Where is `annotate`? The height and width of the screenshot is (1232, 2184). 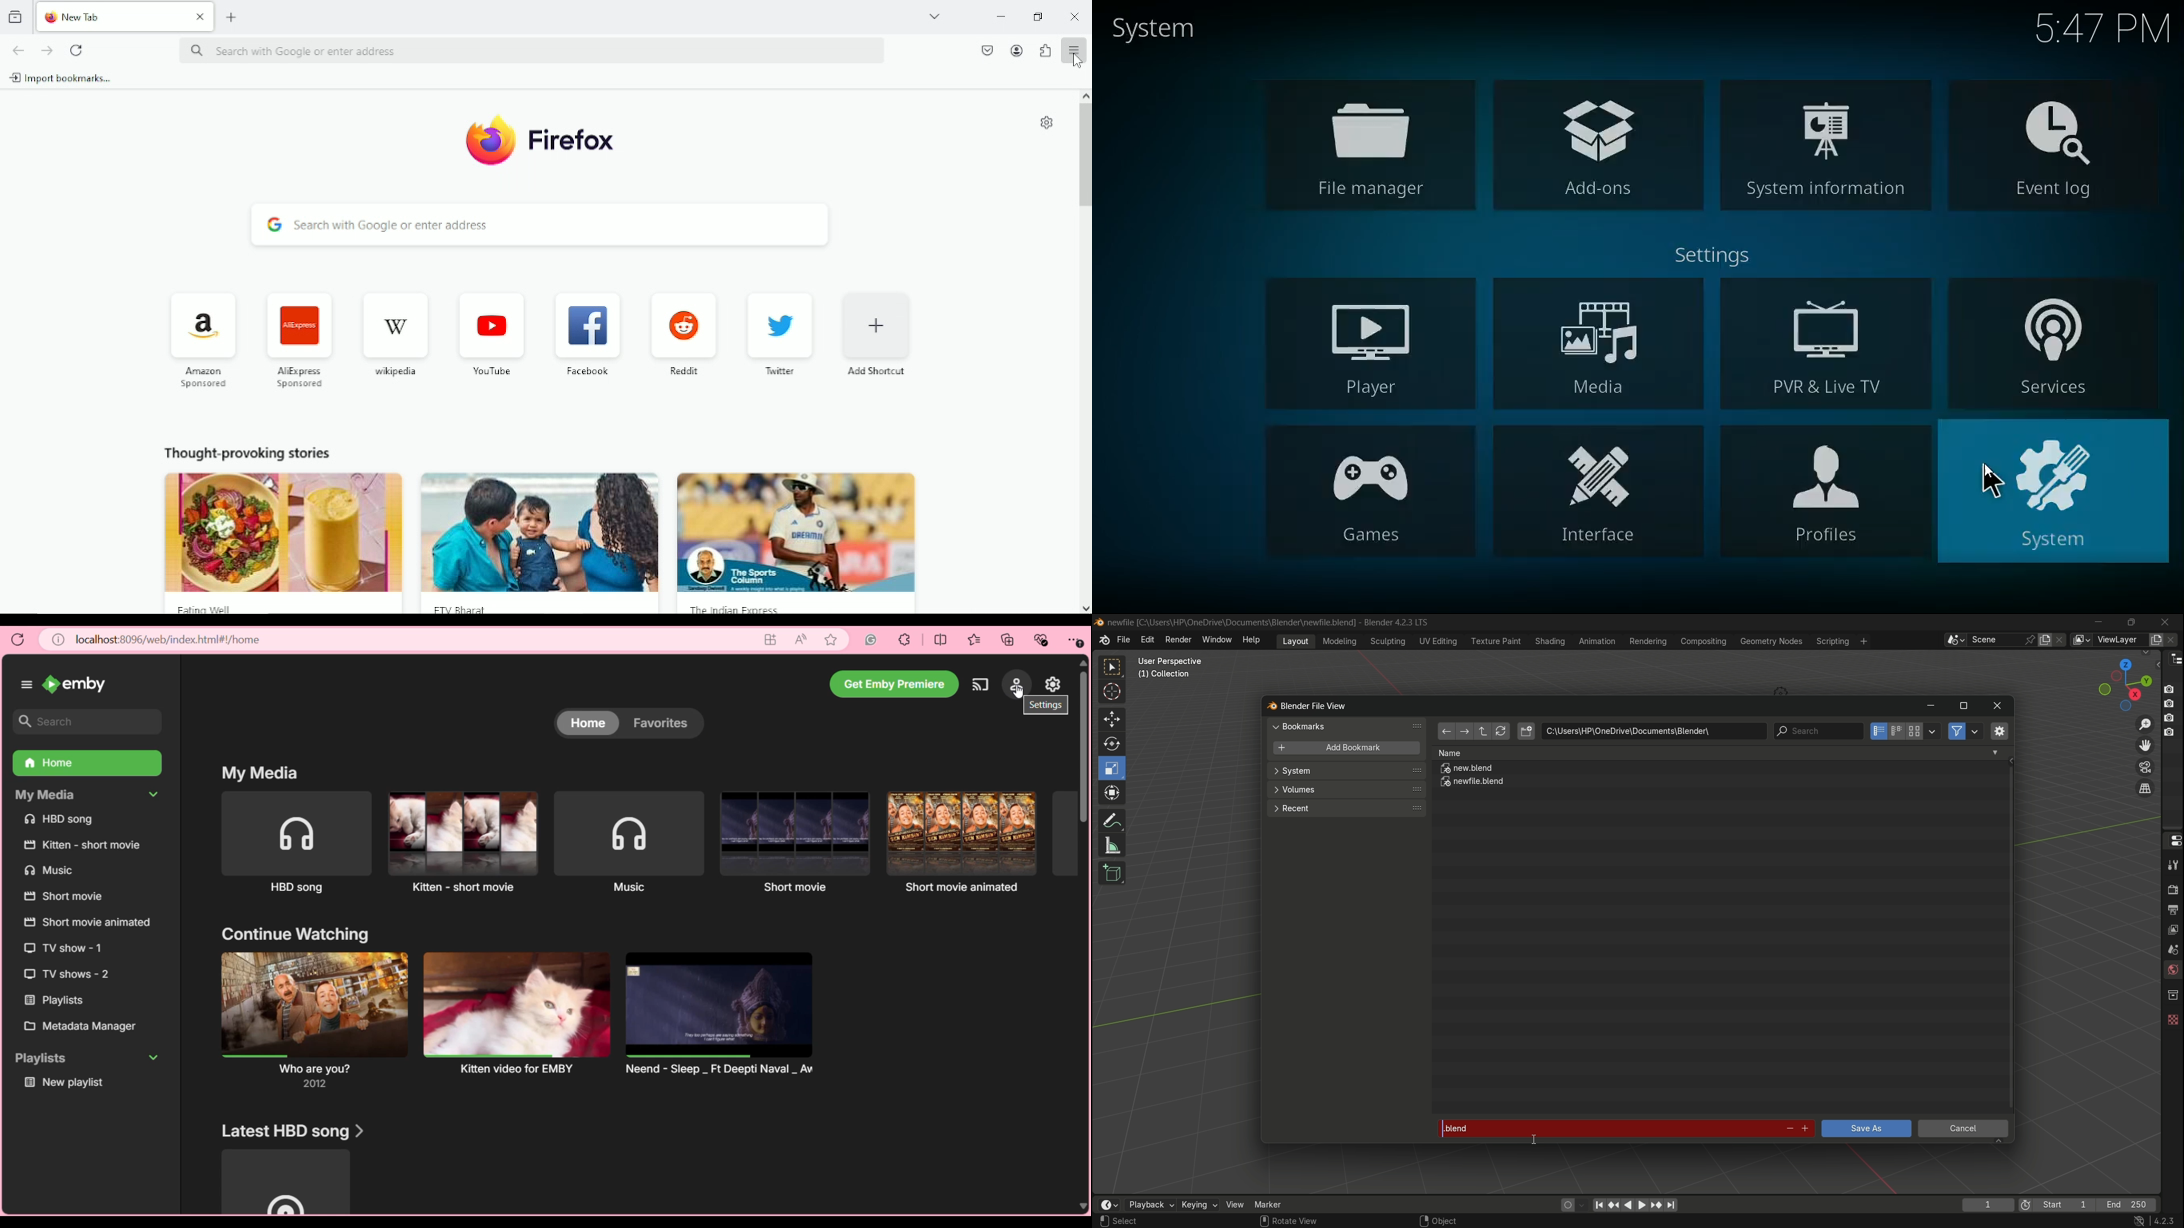
annotate is located at coordinates (1111, 819).